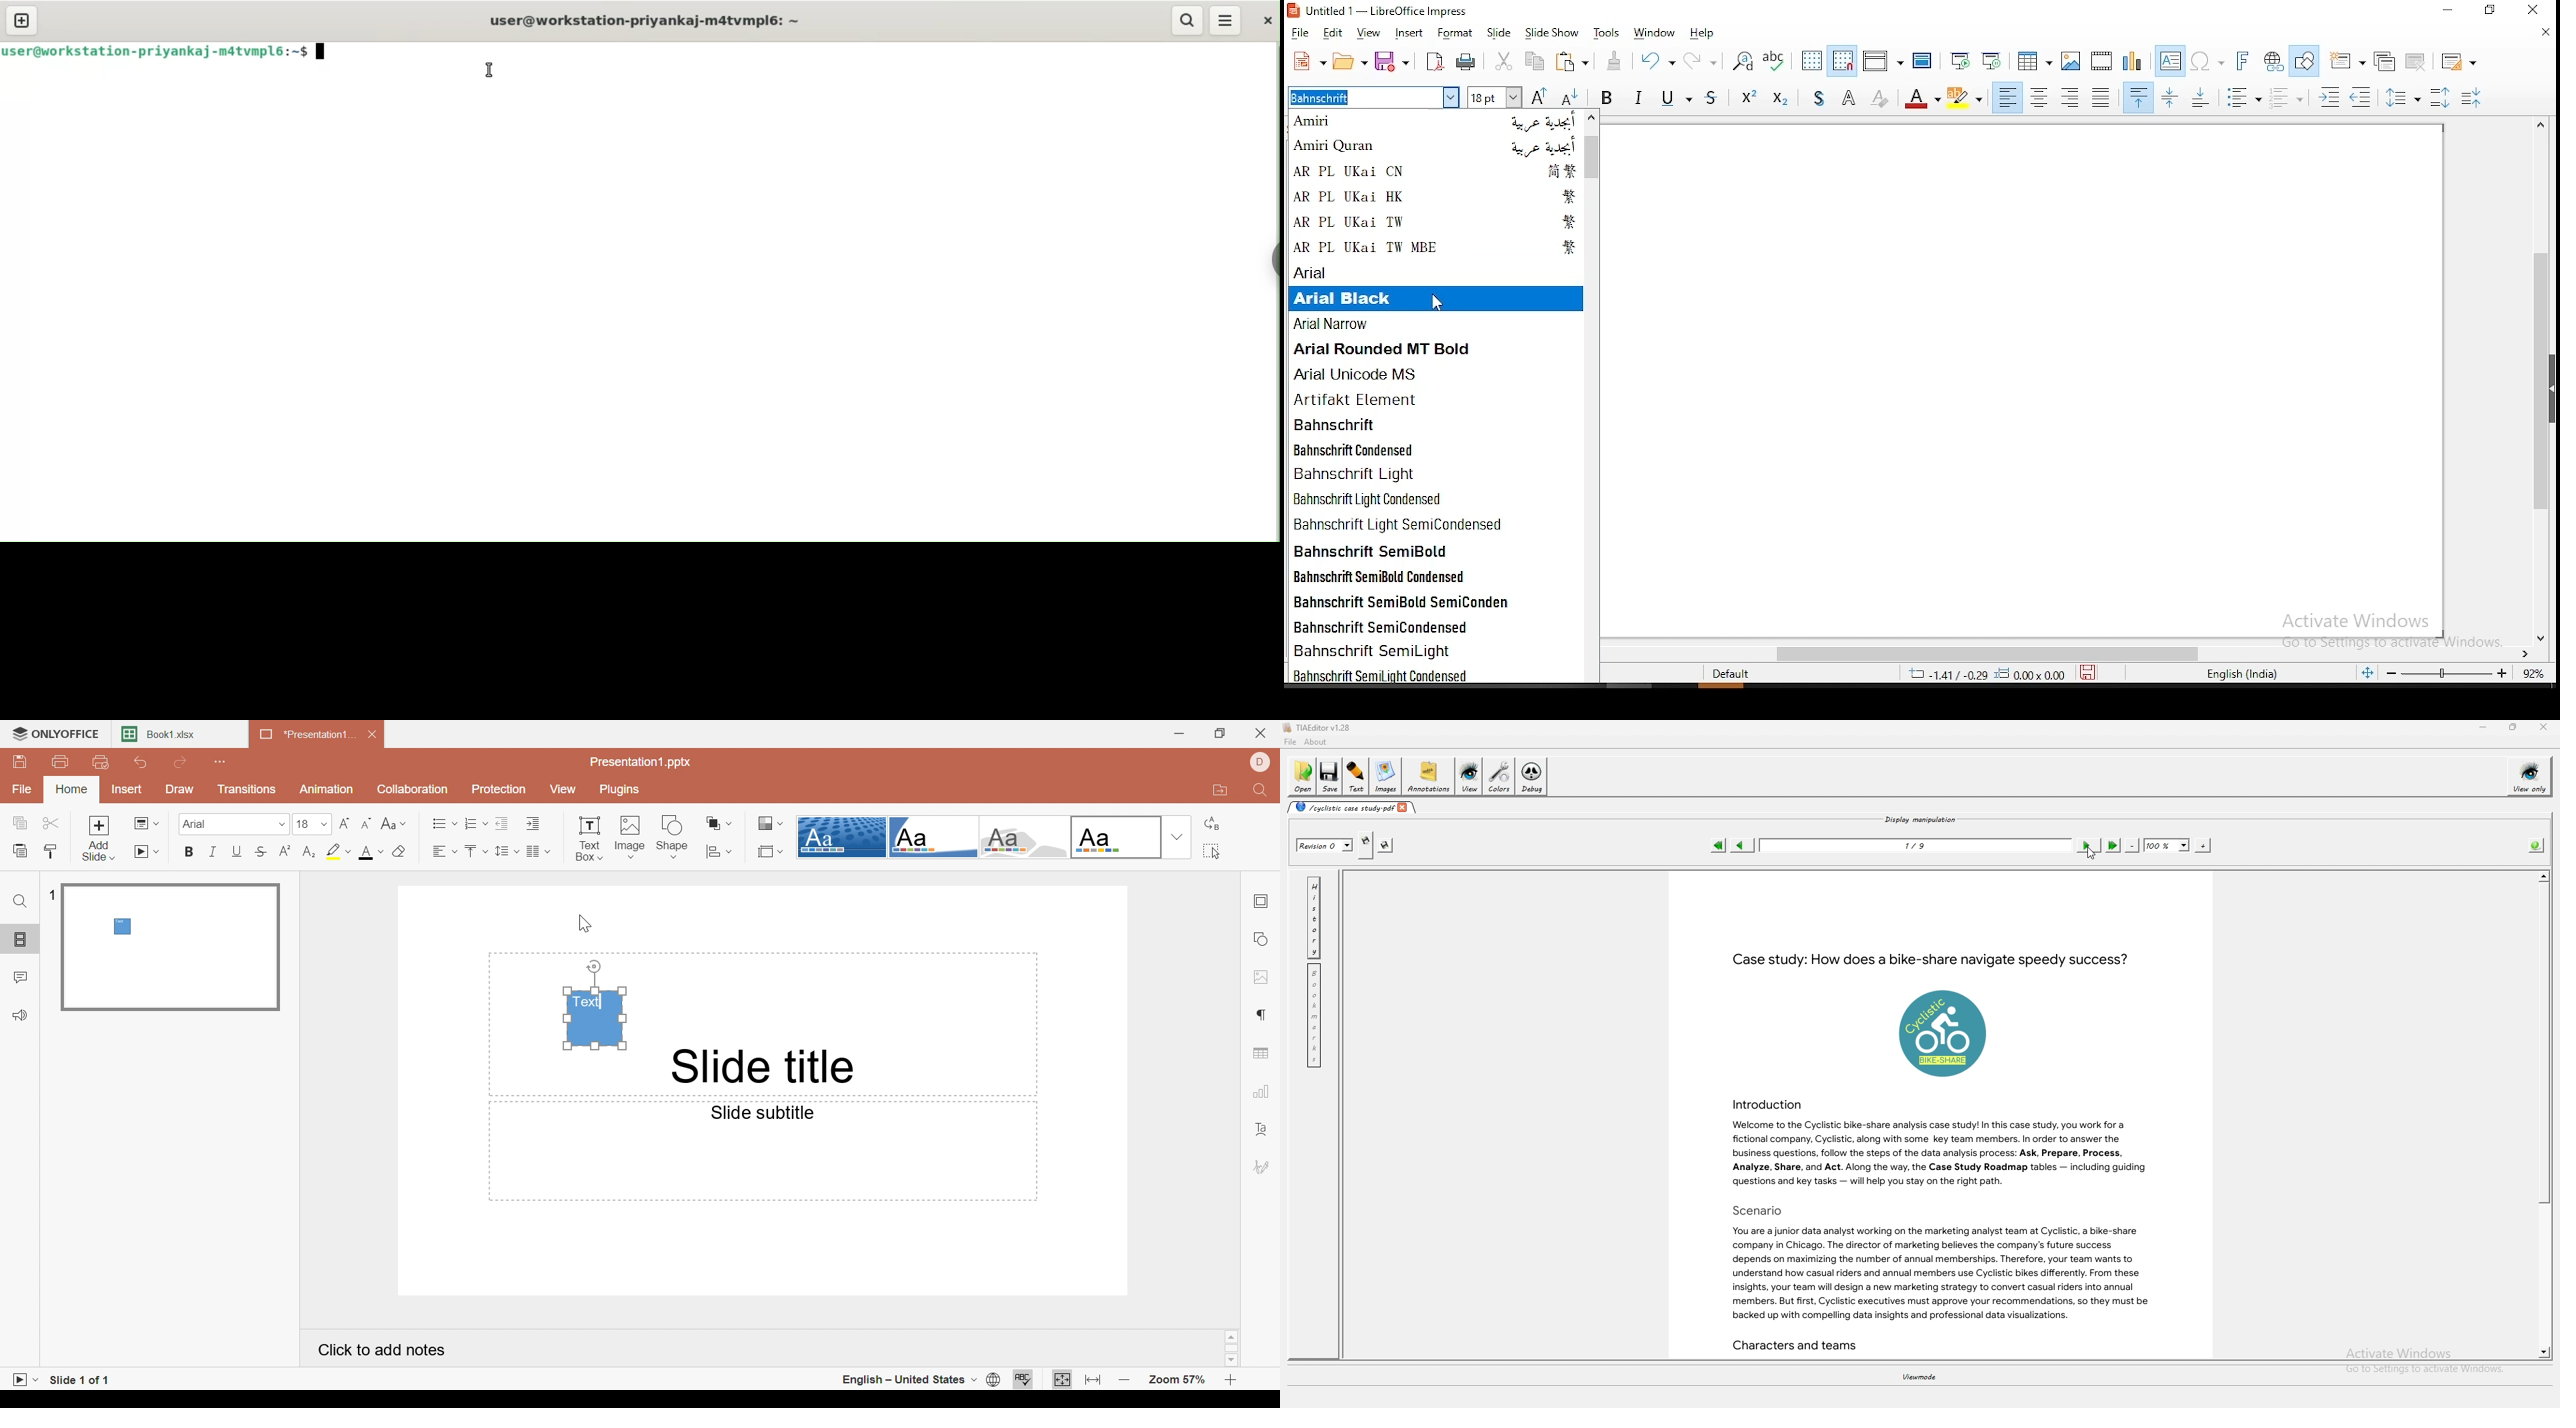 Image resolution: width=2576 pixels, height=1428 pixels. Describe the element at coordinates (2095, 674) in the screenshot. I see `save` at that location.